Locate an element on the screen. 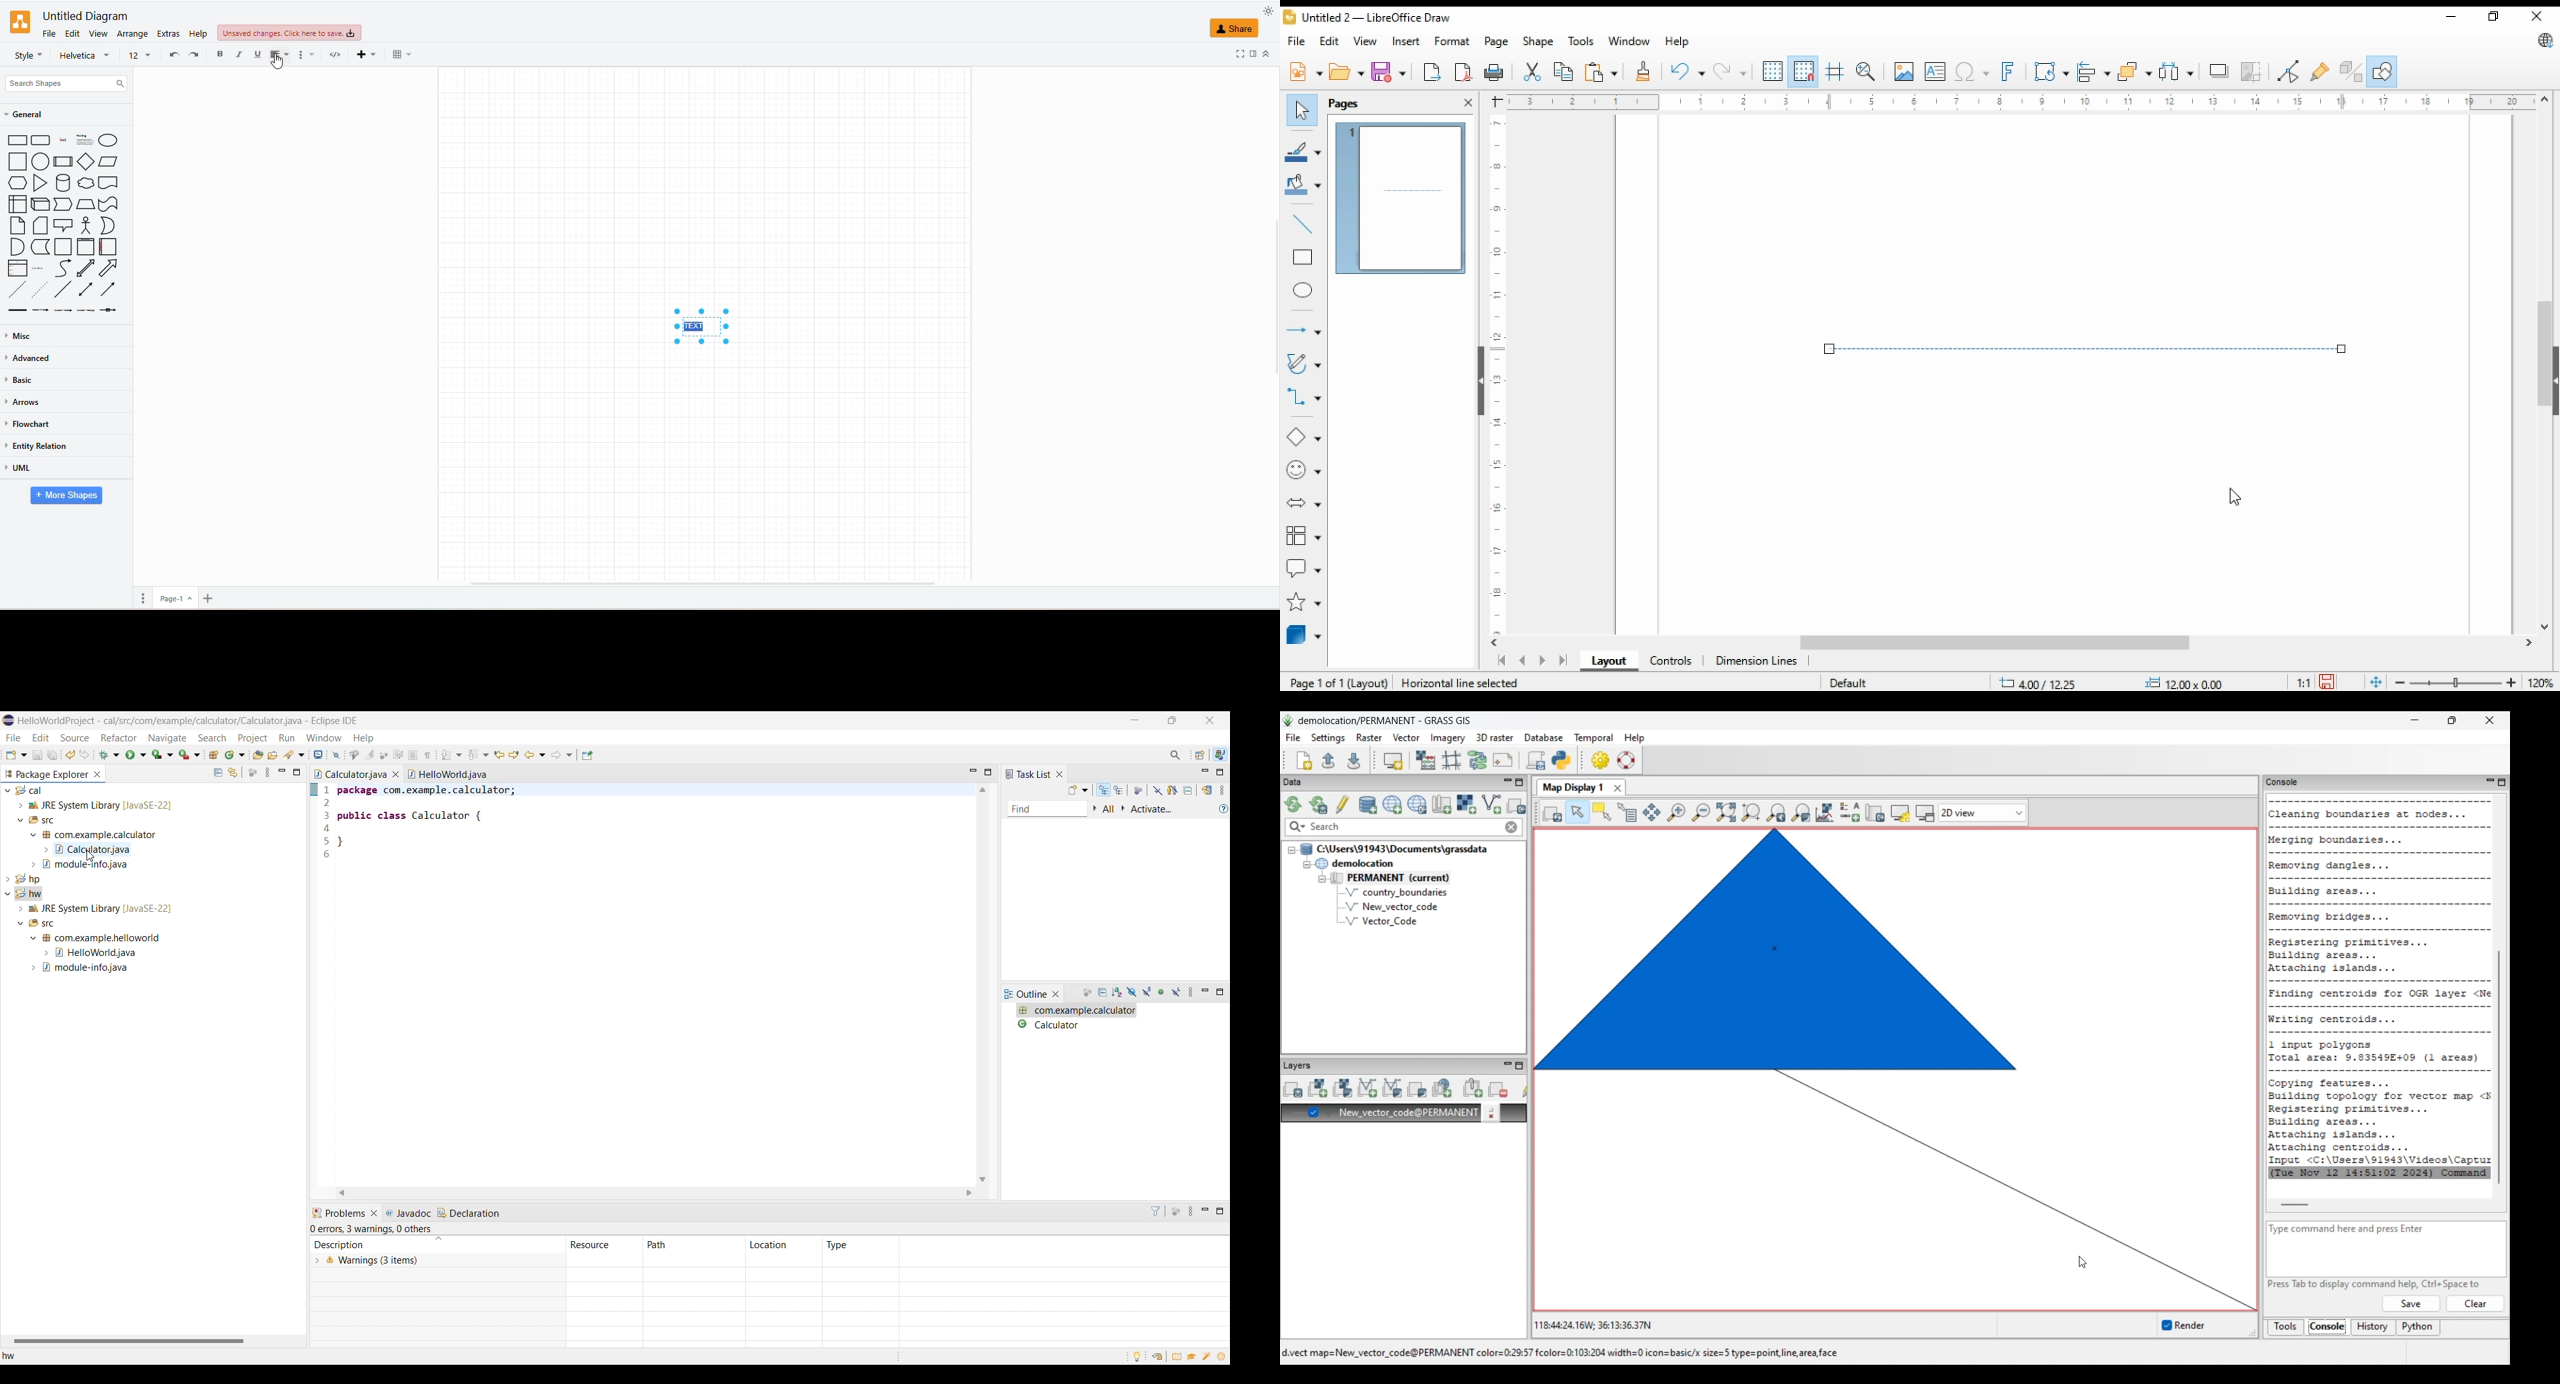  Run is located at coordinates (286, 737).